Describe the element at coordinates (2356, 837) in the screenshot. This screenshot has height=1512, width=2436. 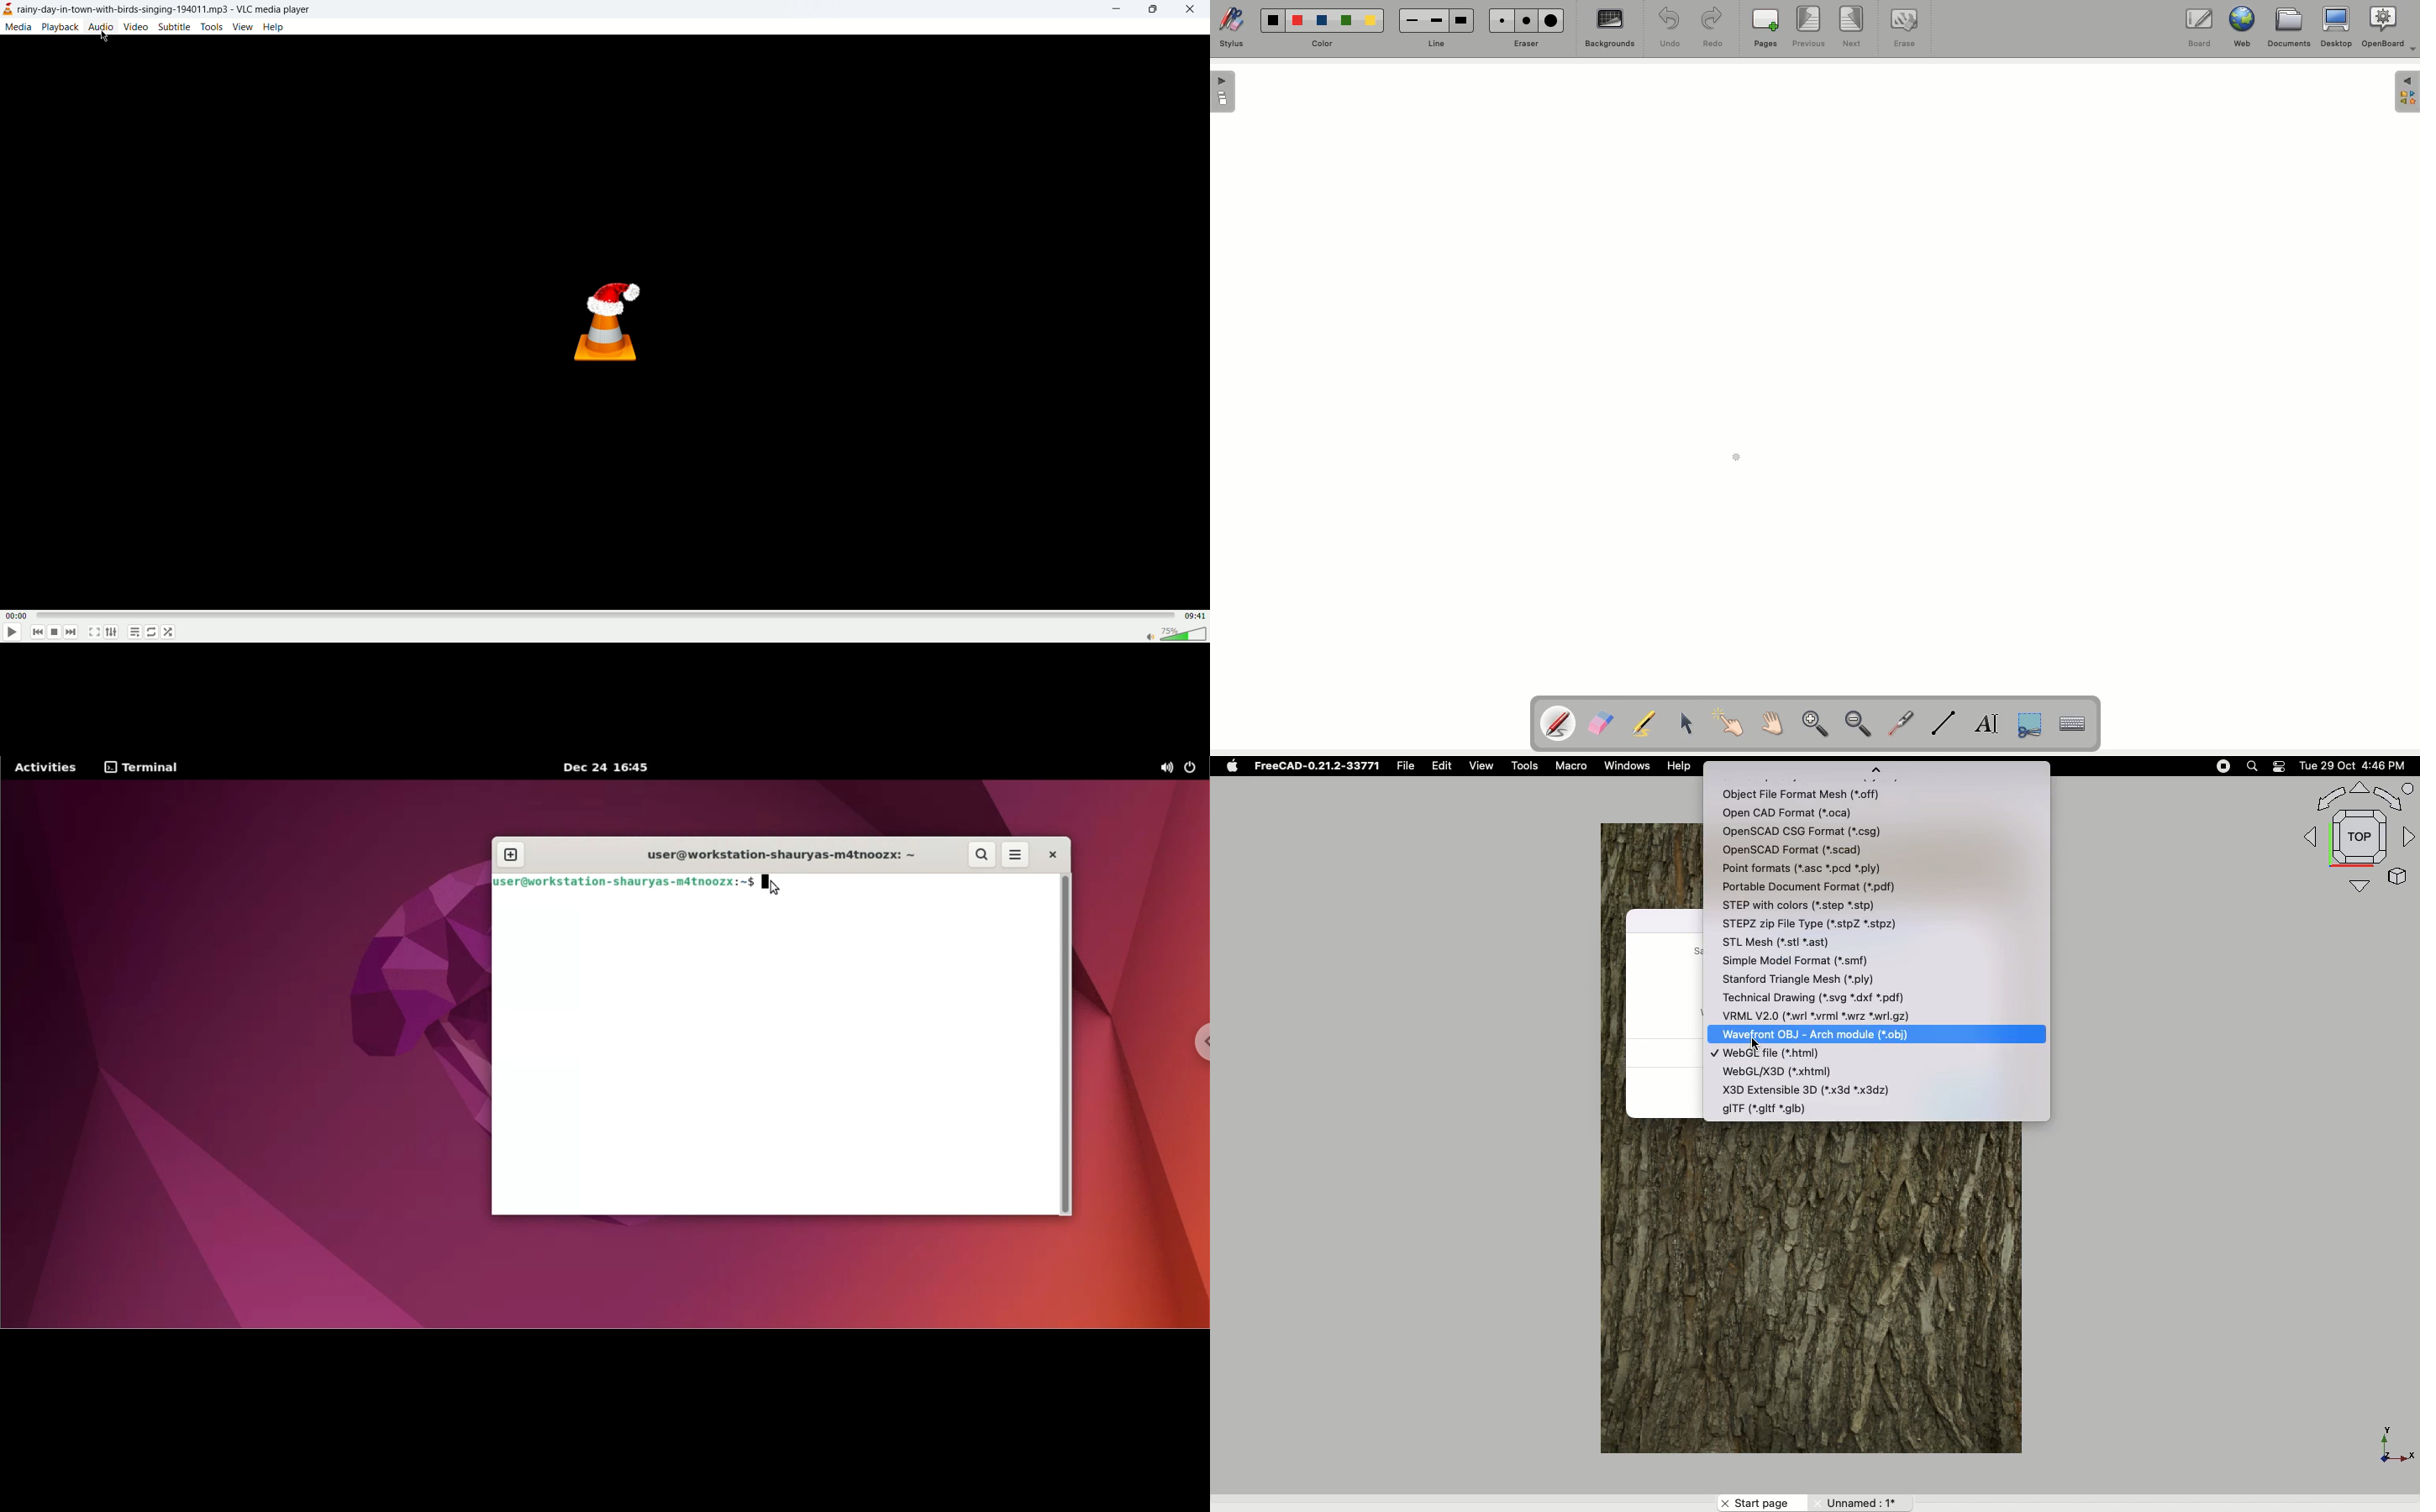
I see `Navigation styles` at that location.